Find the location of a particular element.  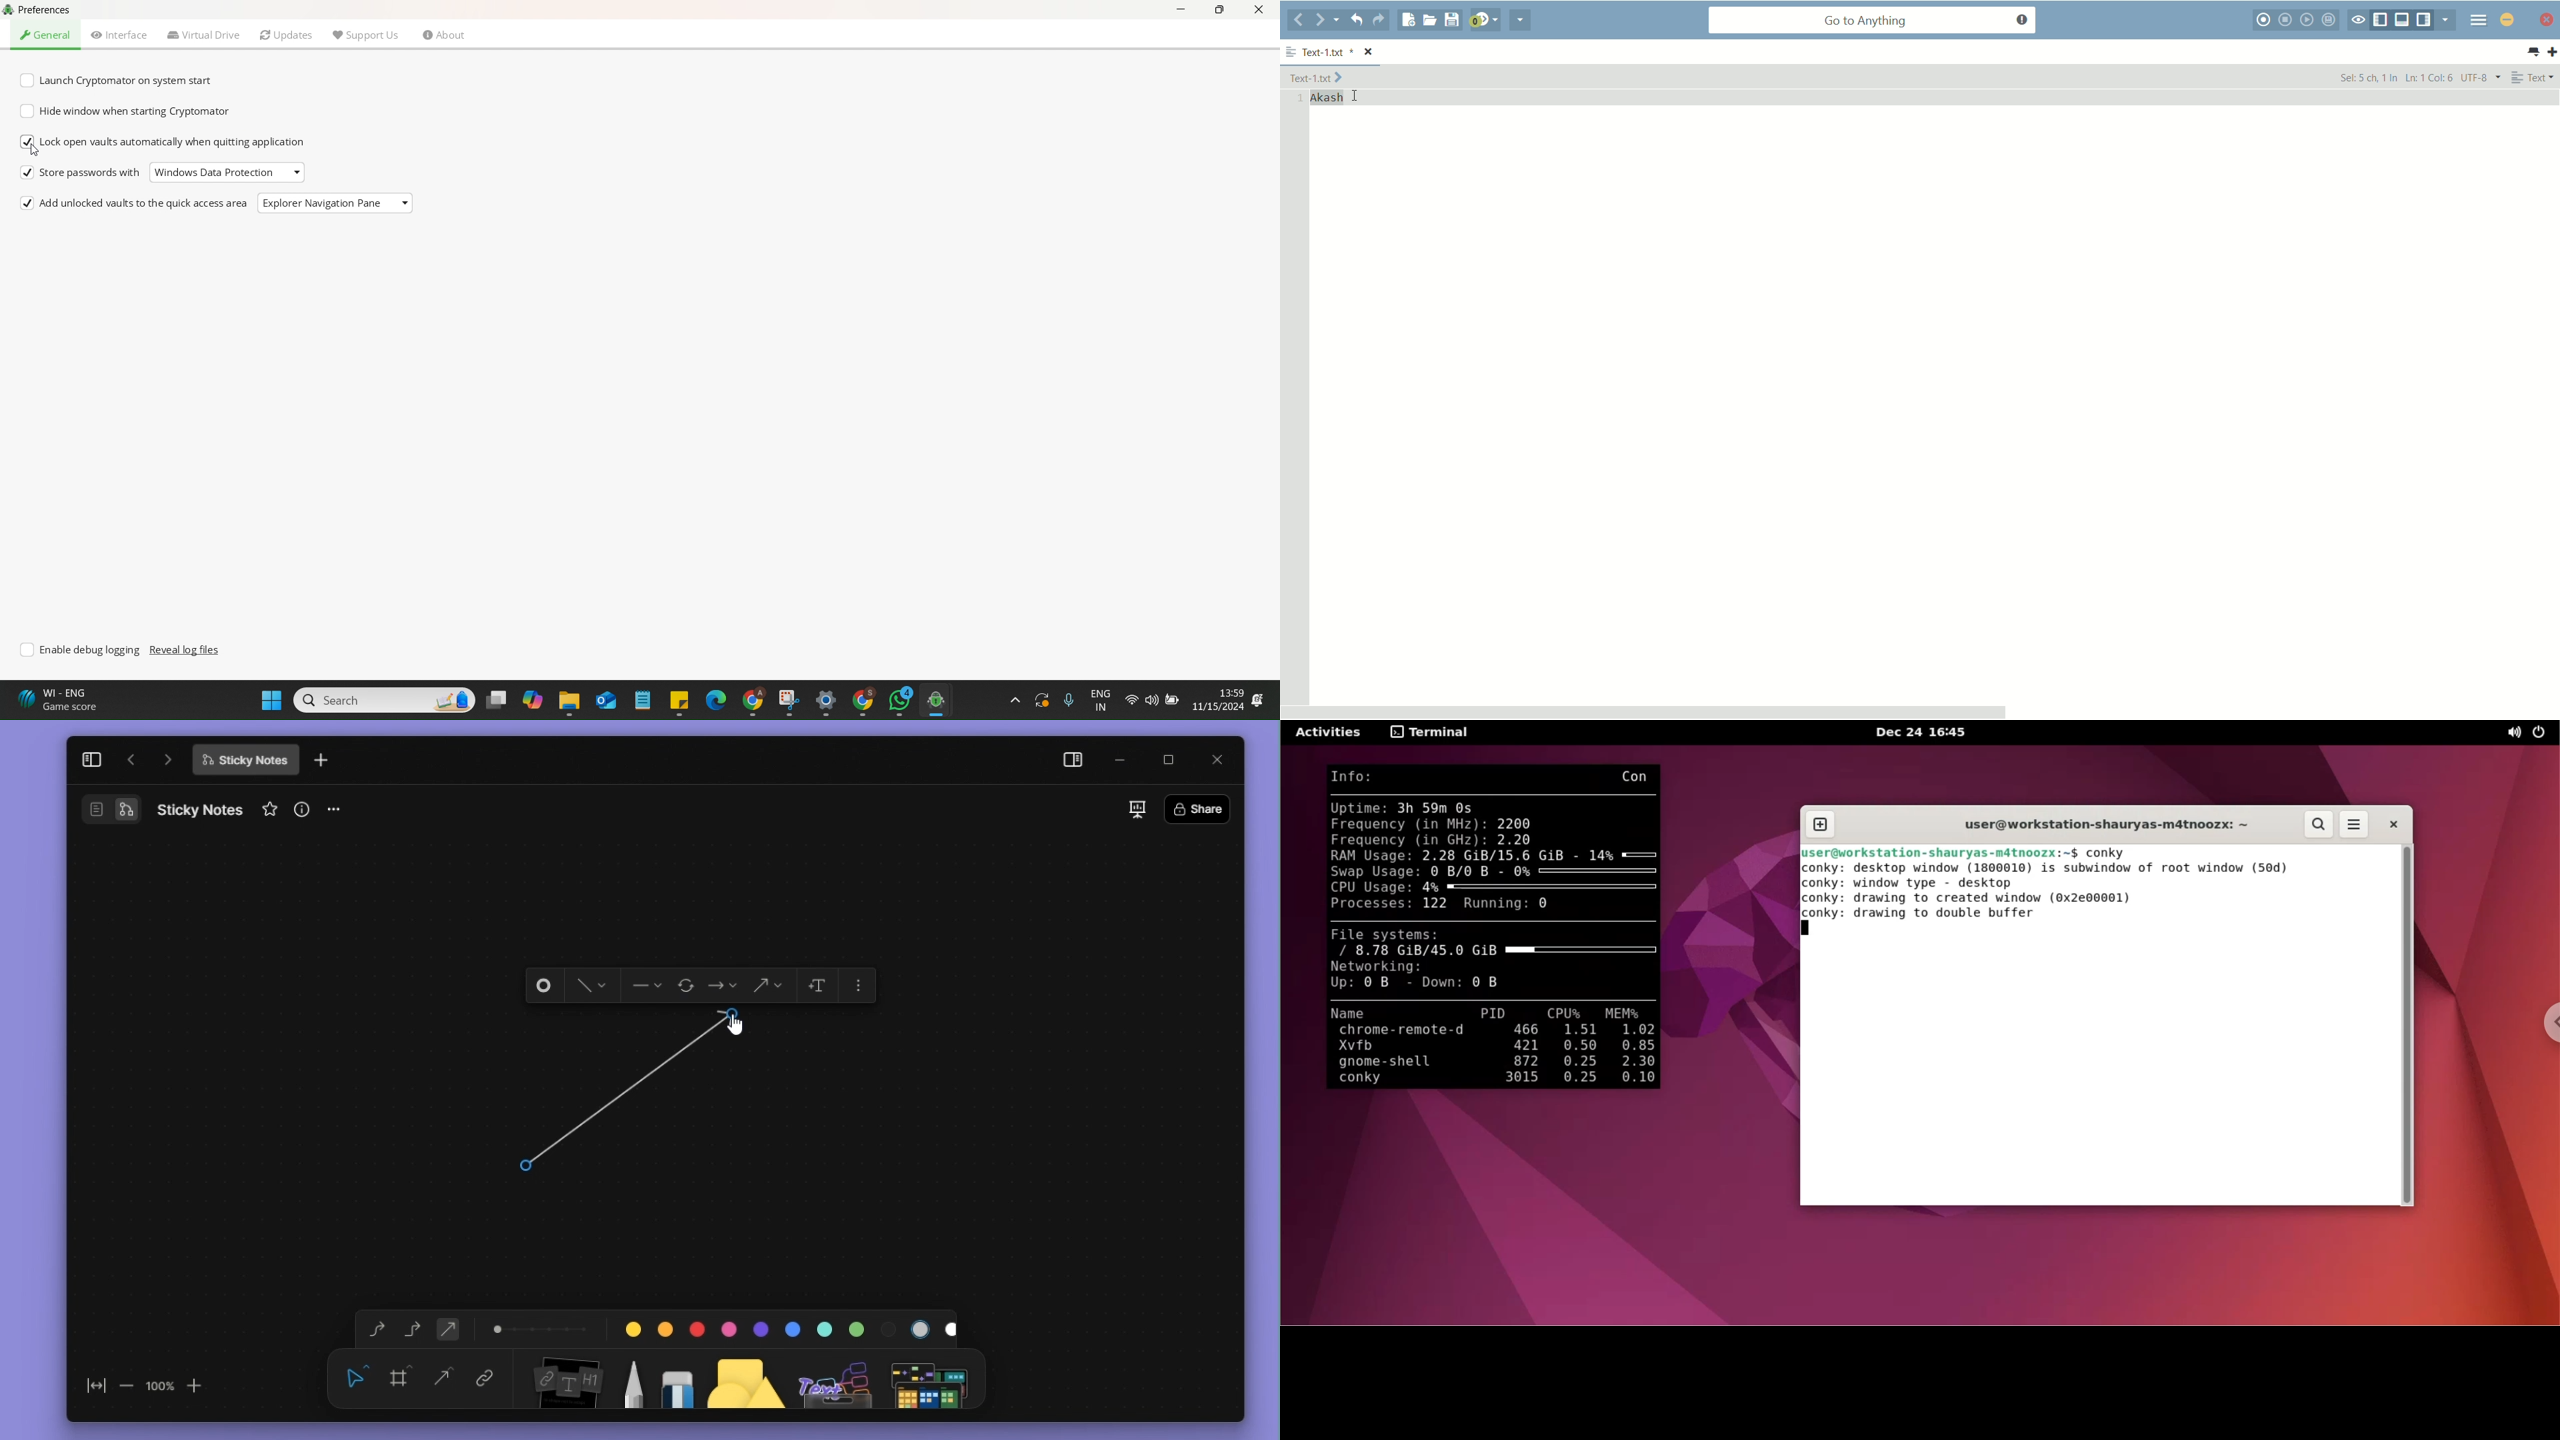

arrow is located at coordinates (637, 1095).